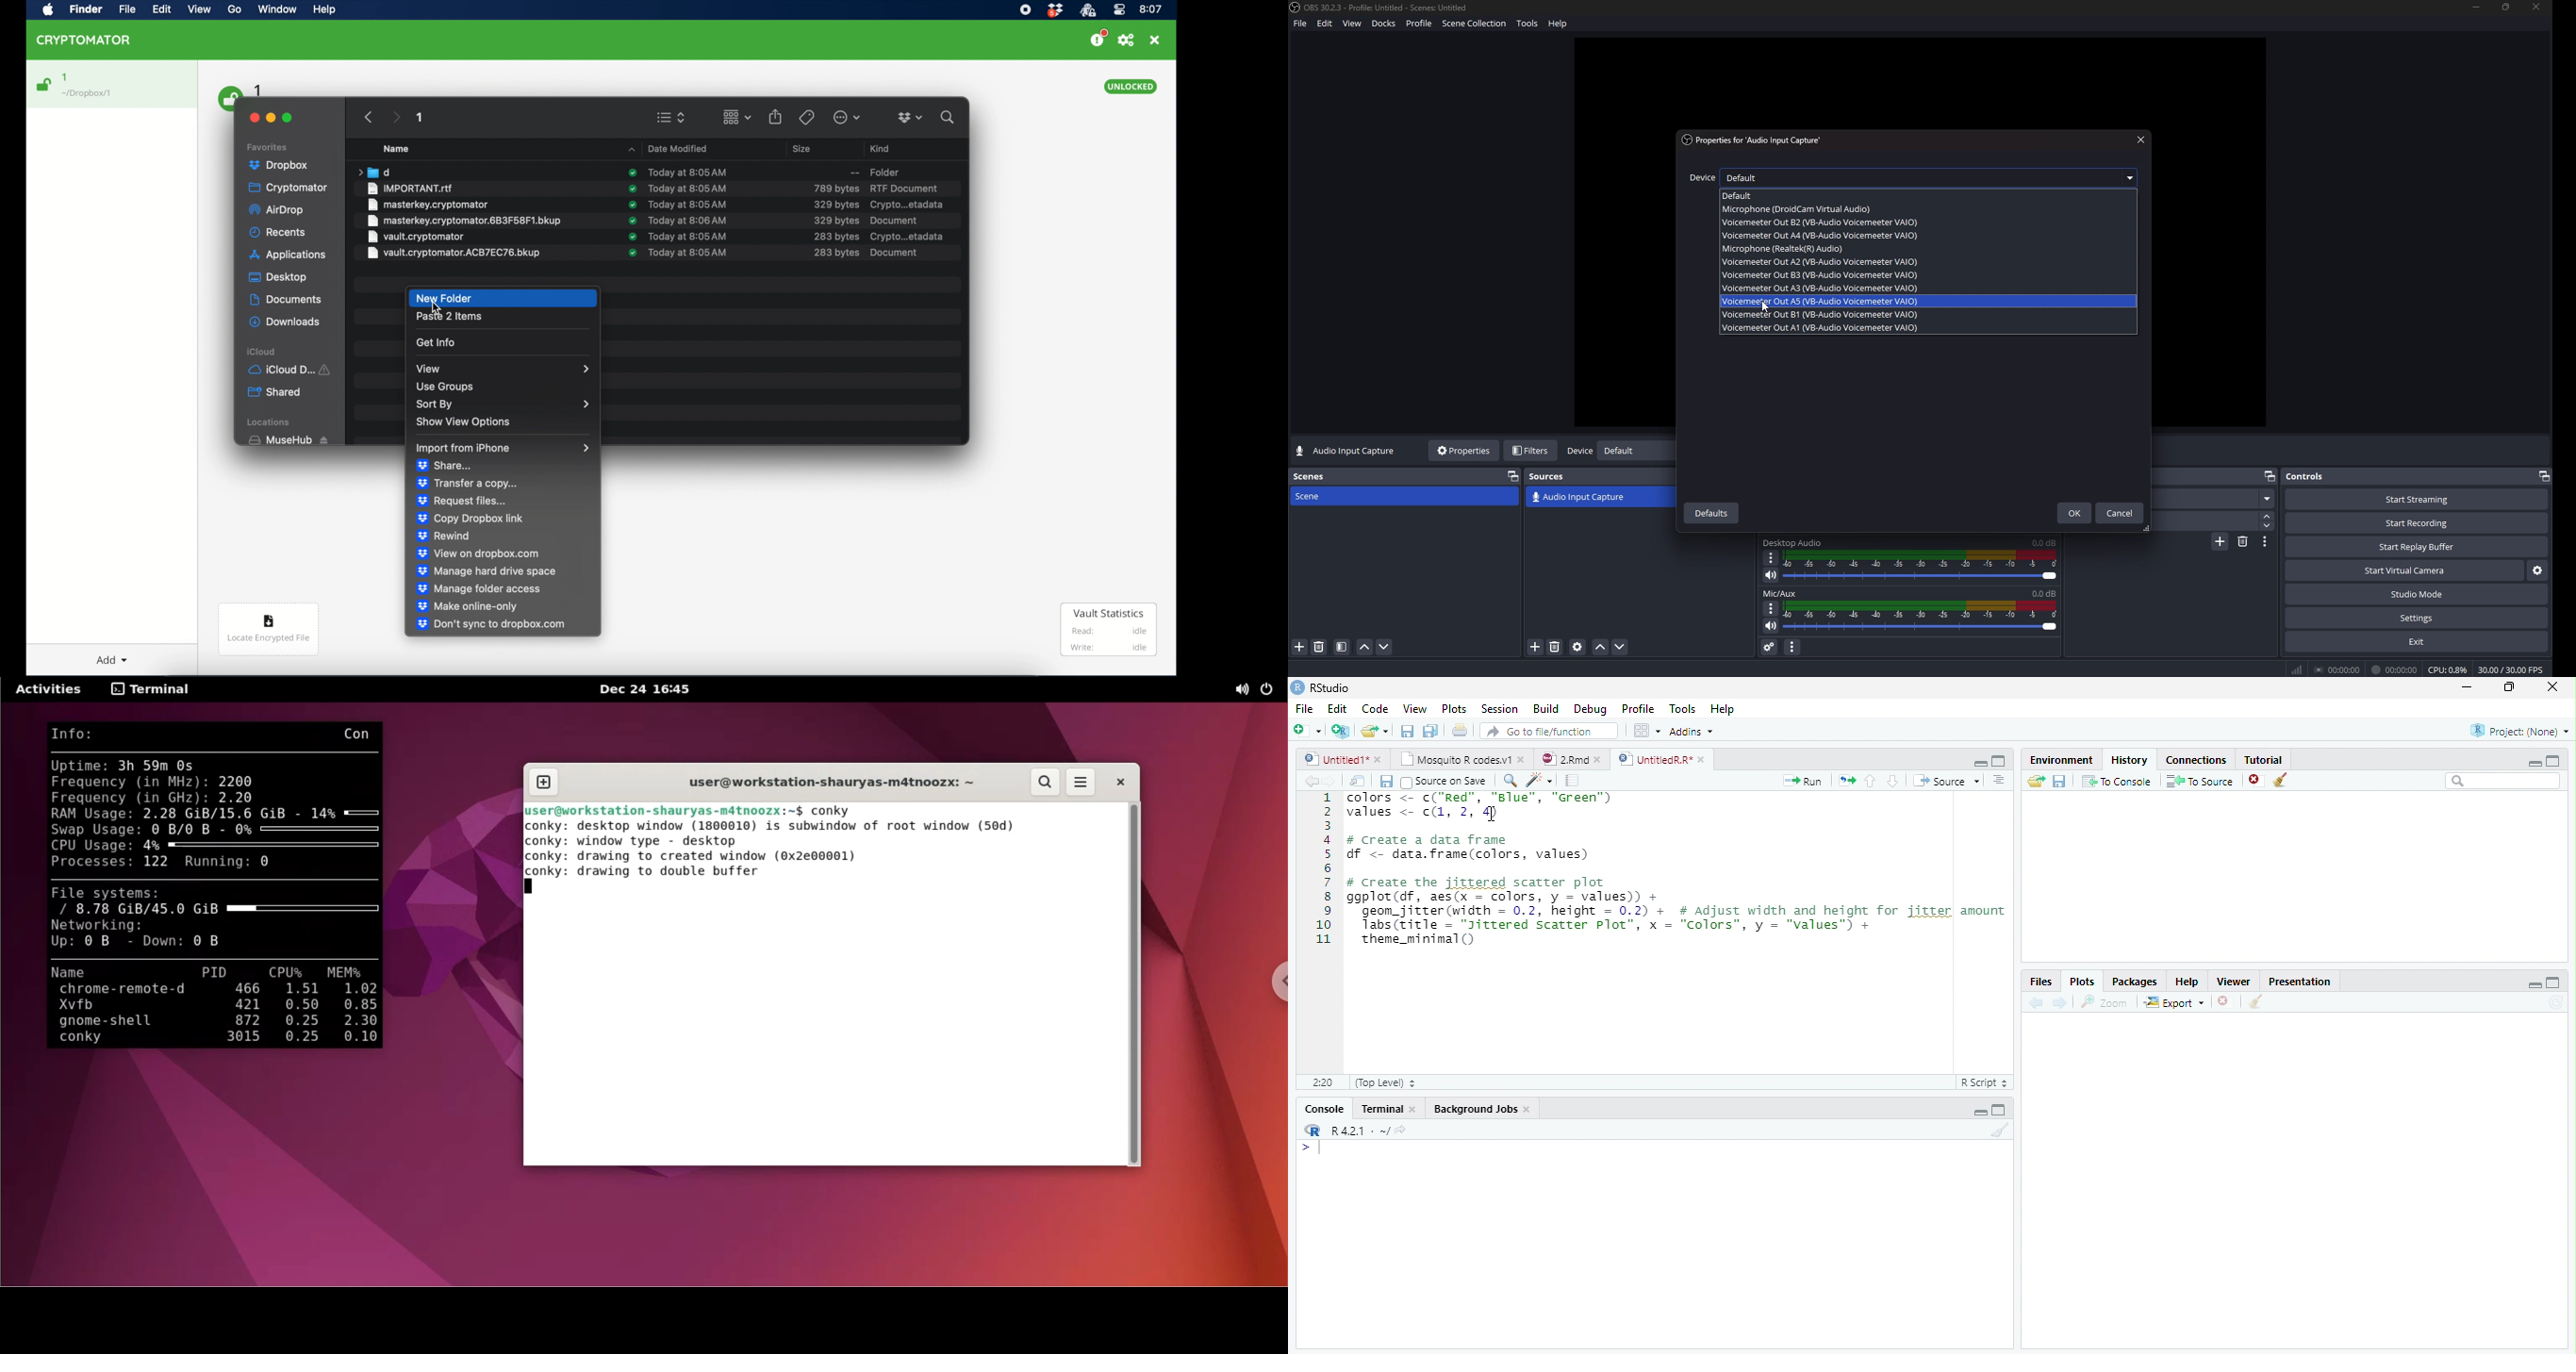  What do you see at coordinates (2325, 668) in the screenshot?
I see `® 00:00:00` at bounding box center [2325, 668].